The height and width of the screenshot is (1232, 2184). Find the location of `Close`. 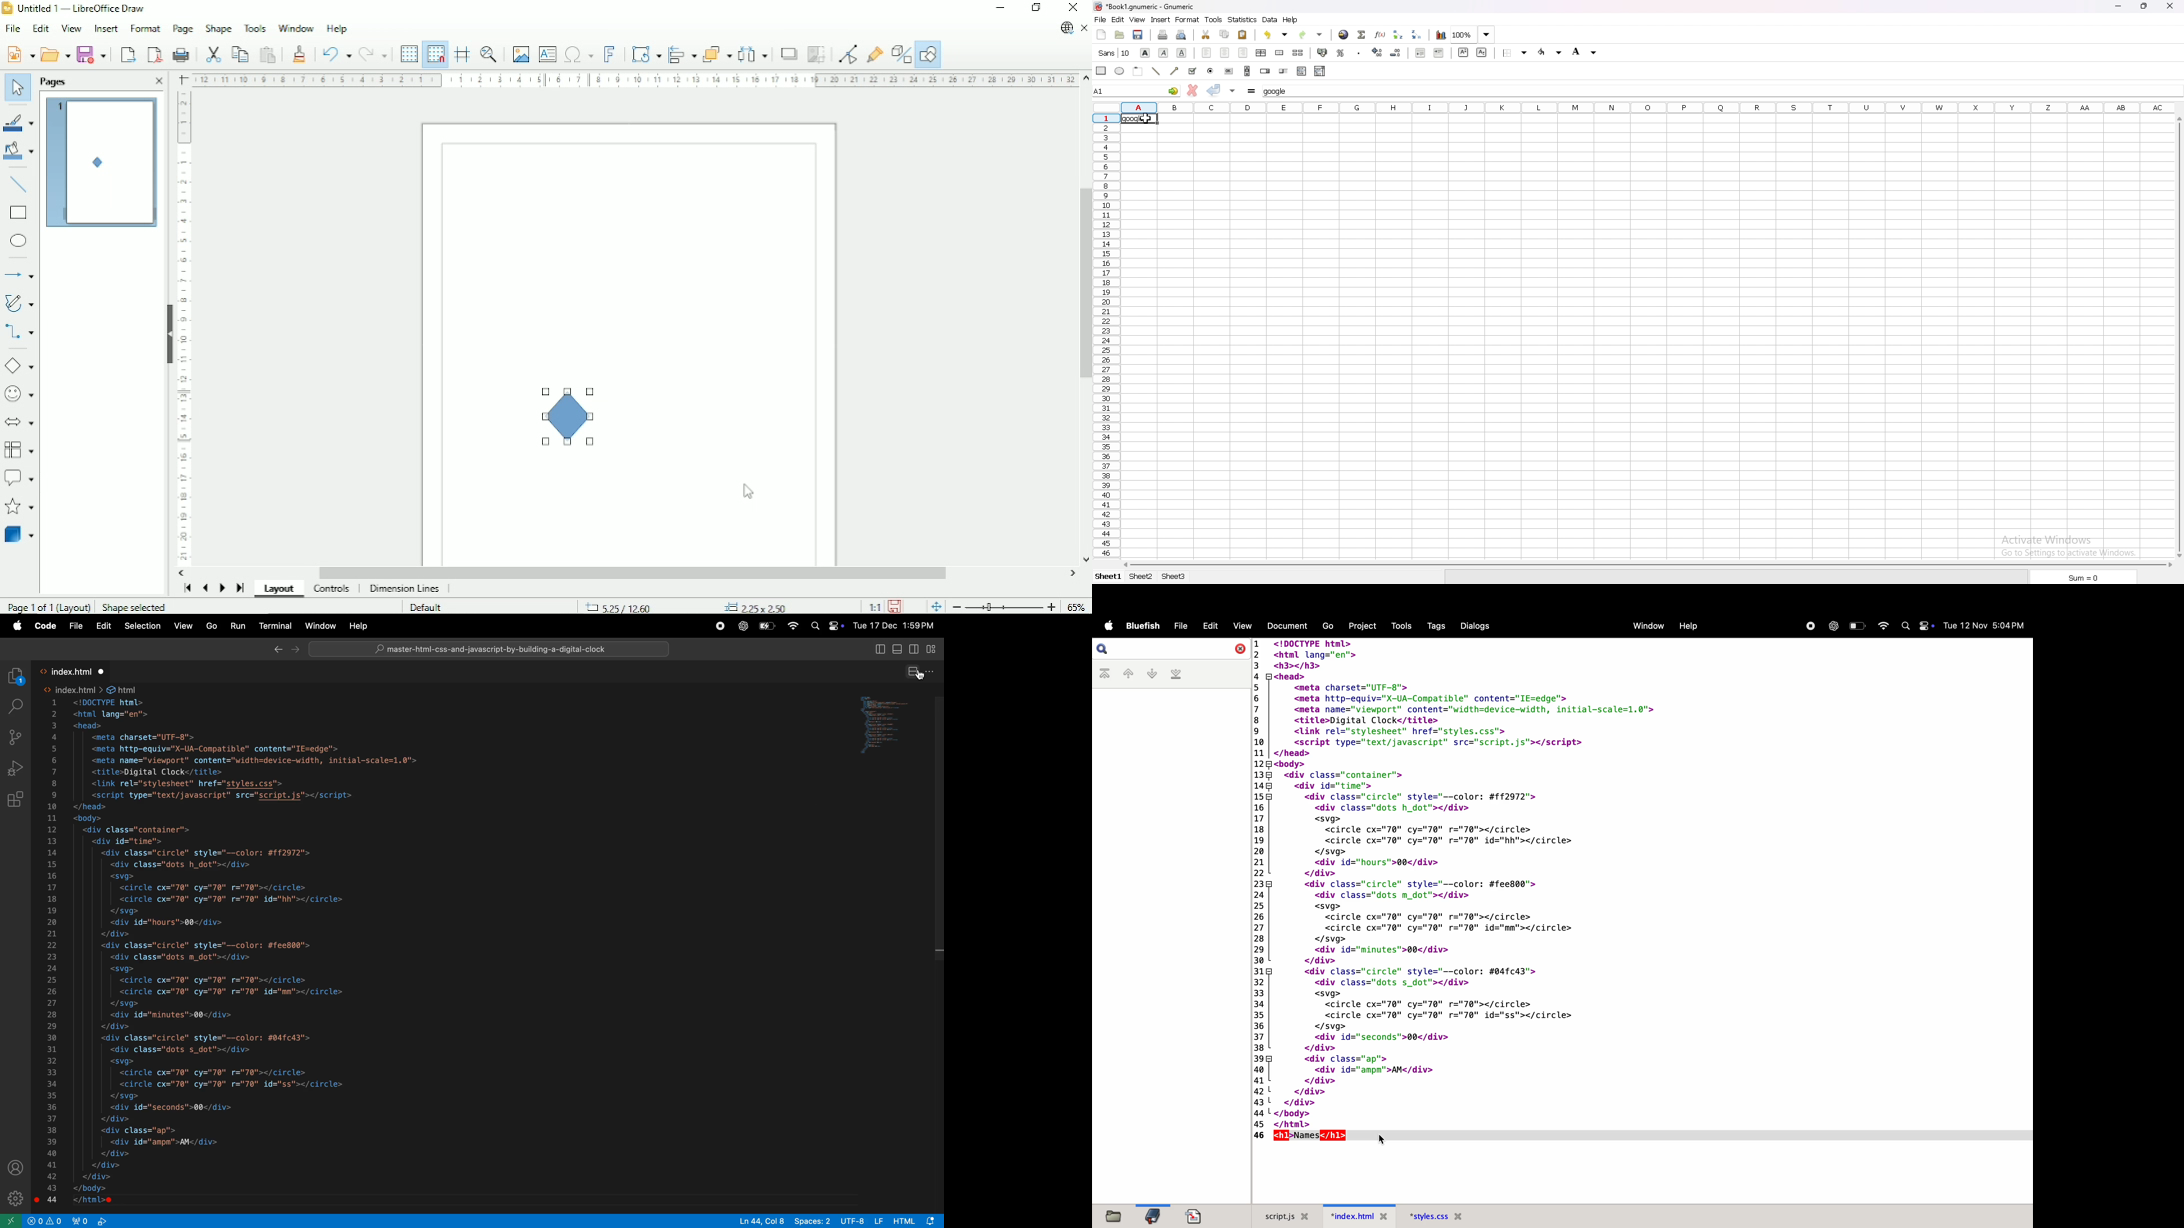

Close is located at coordinates (1071, 7).